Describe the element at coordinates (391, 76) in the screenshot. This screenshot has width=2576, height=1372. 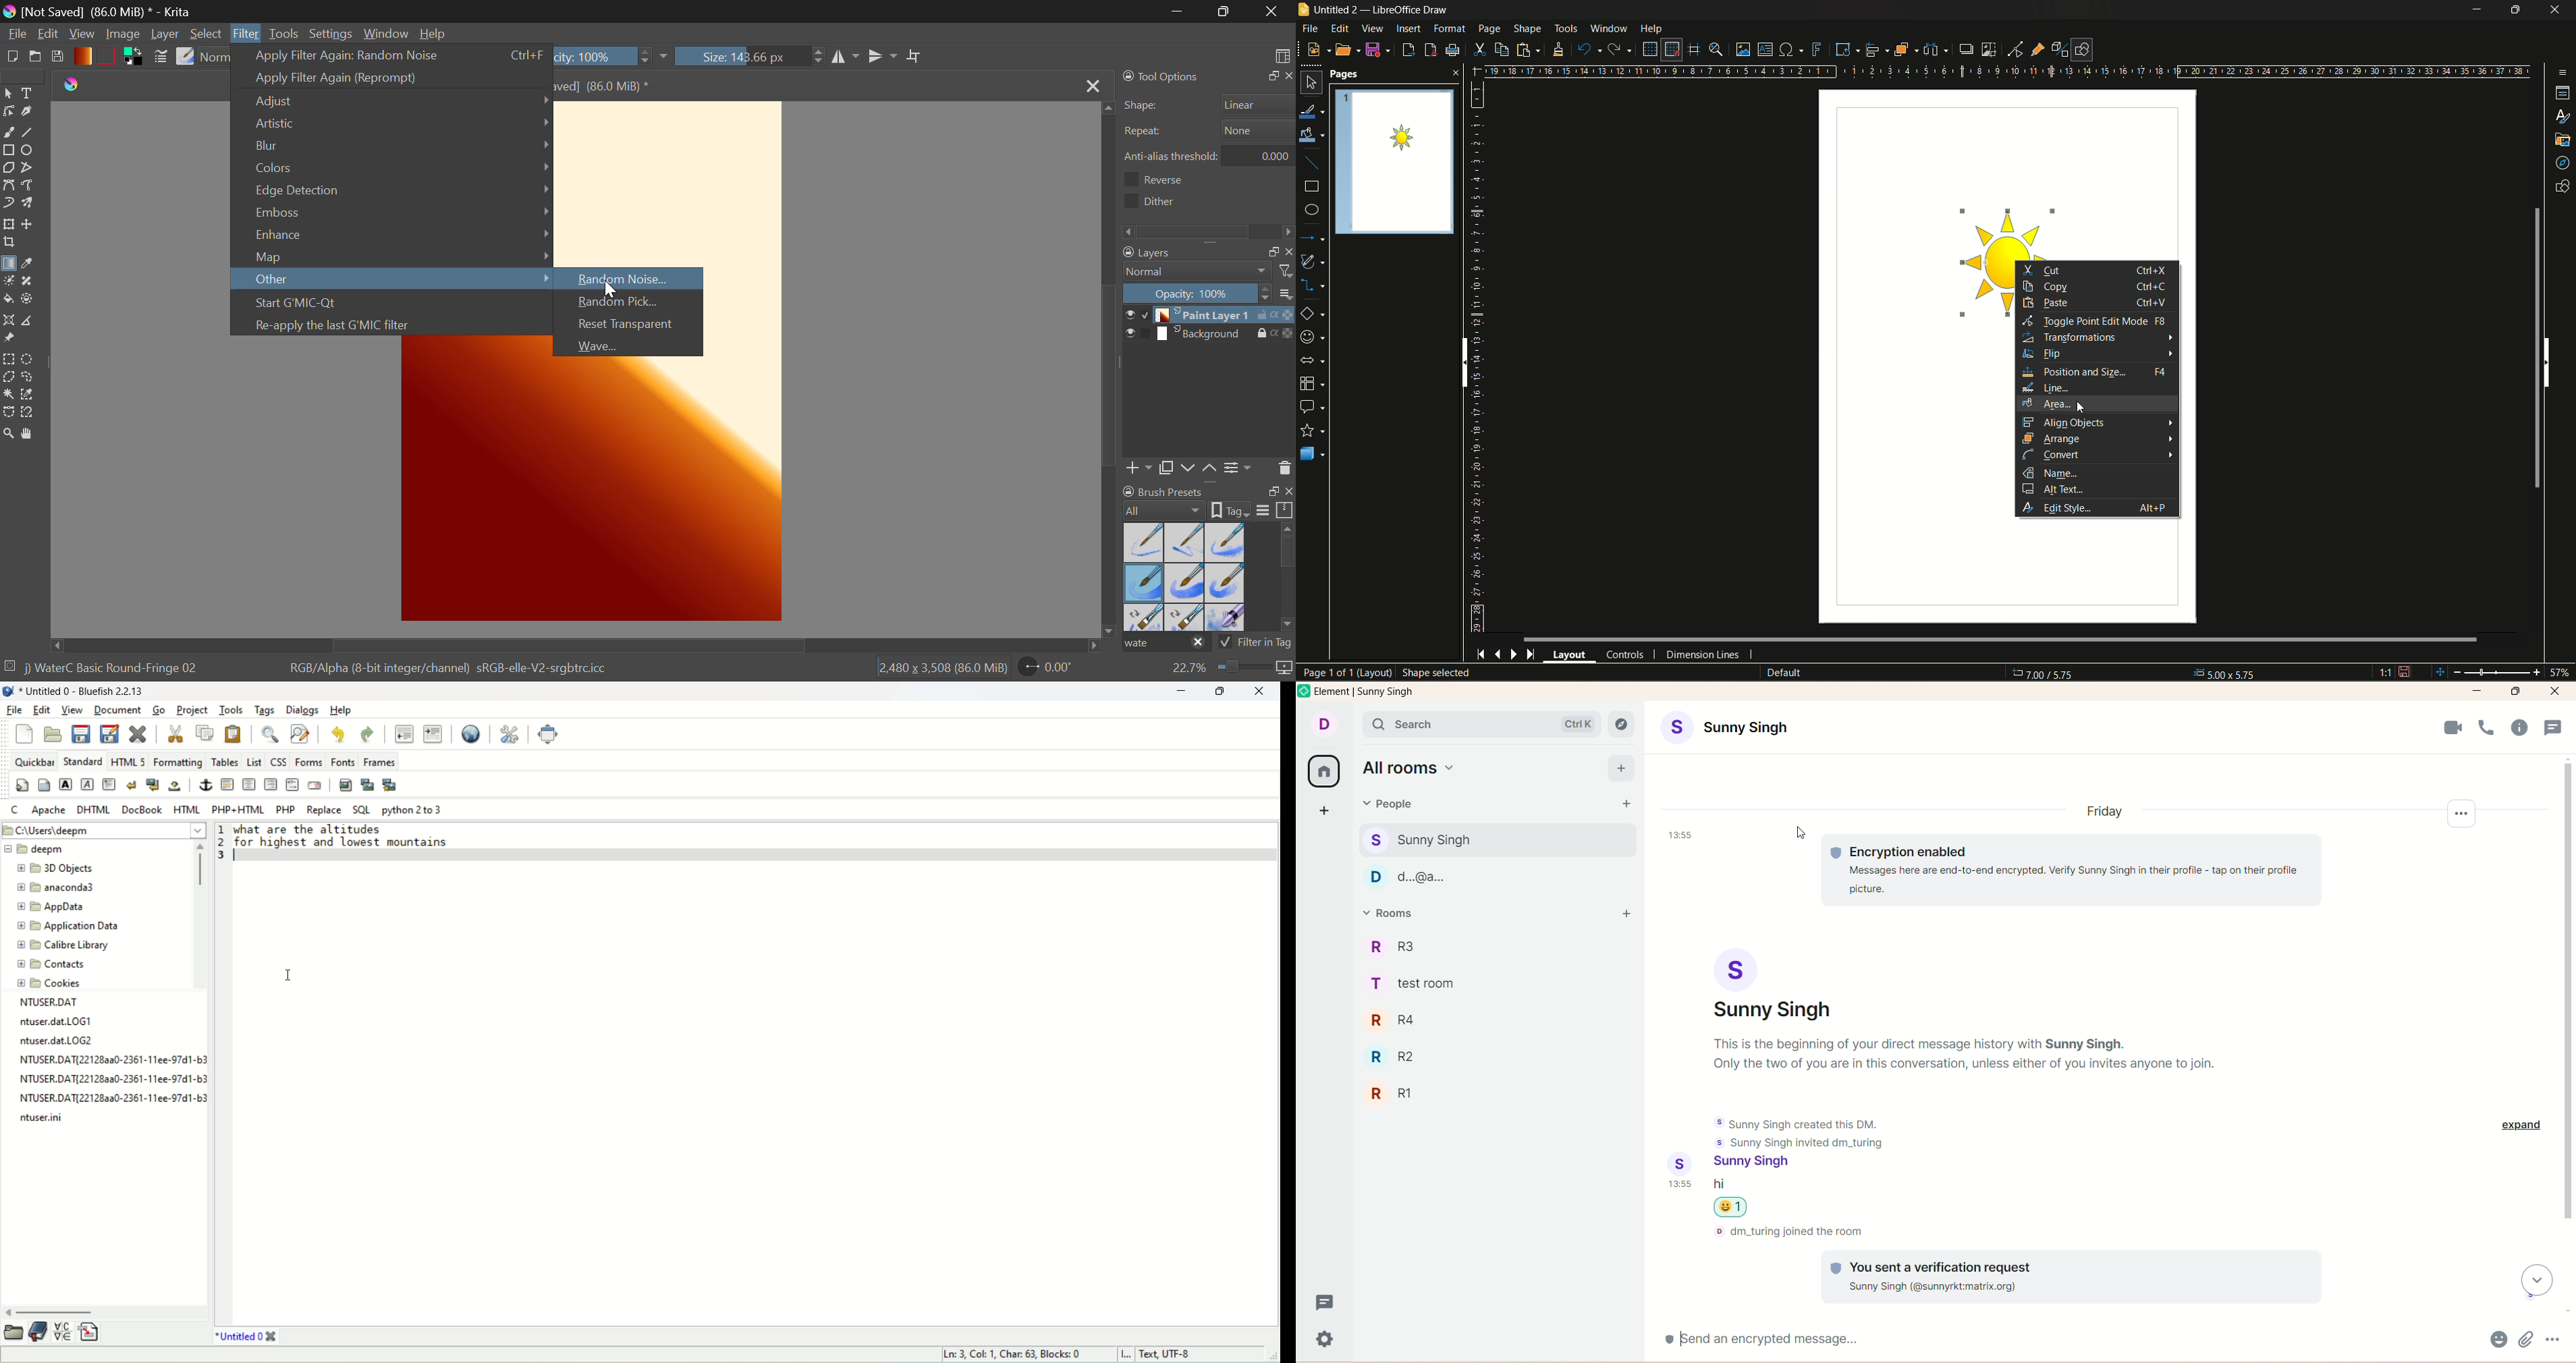
I see `Apply Filter Again - Reprompted` at that location.